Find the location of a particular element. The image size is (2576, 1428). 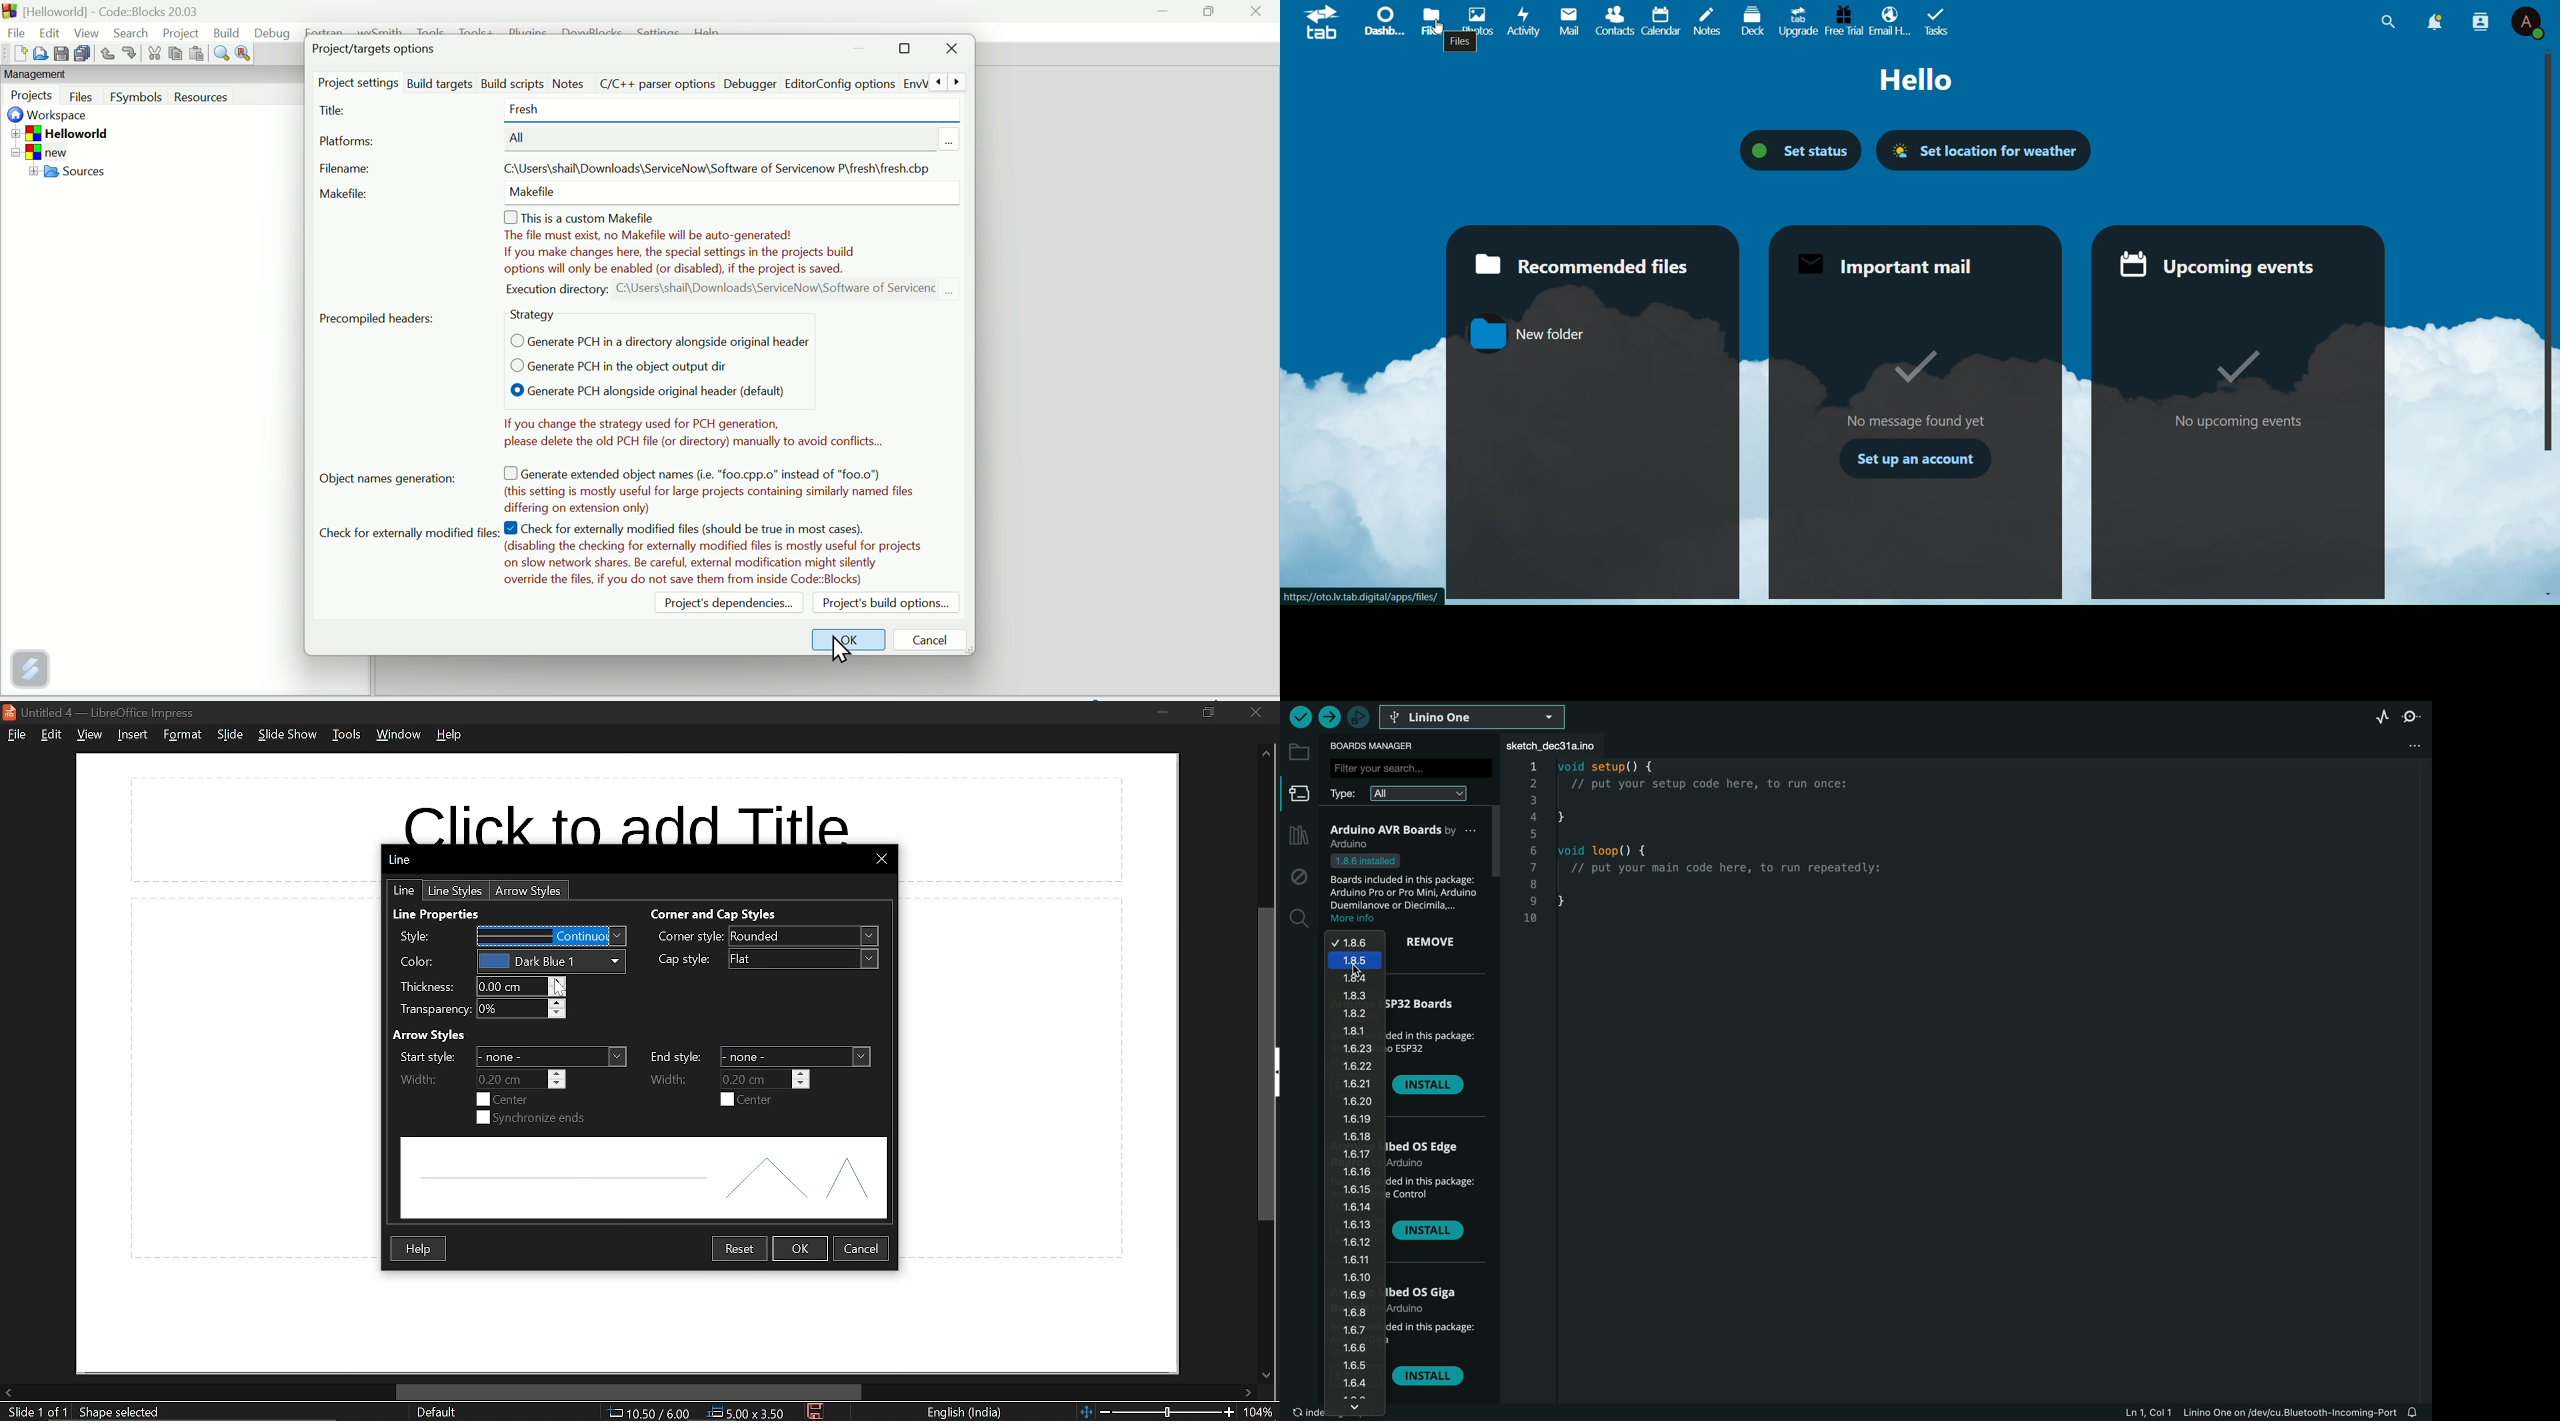

Notification is located at coordinates (2435, 22).